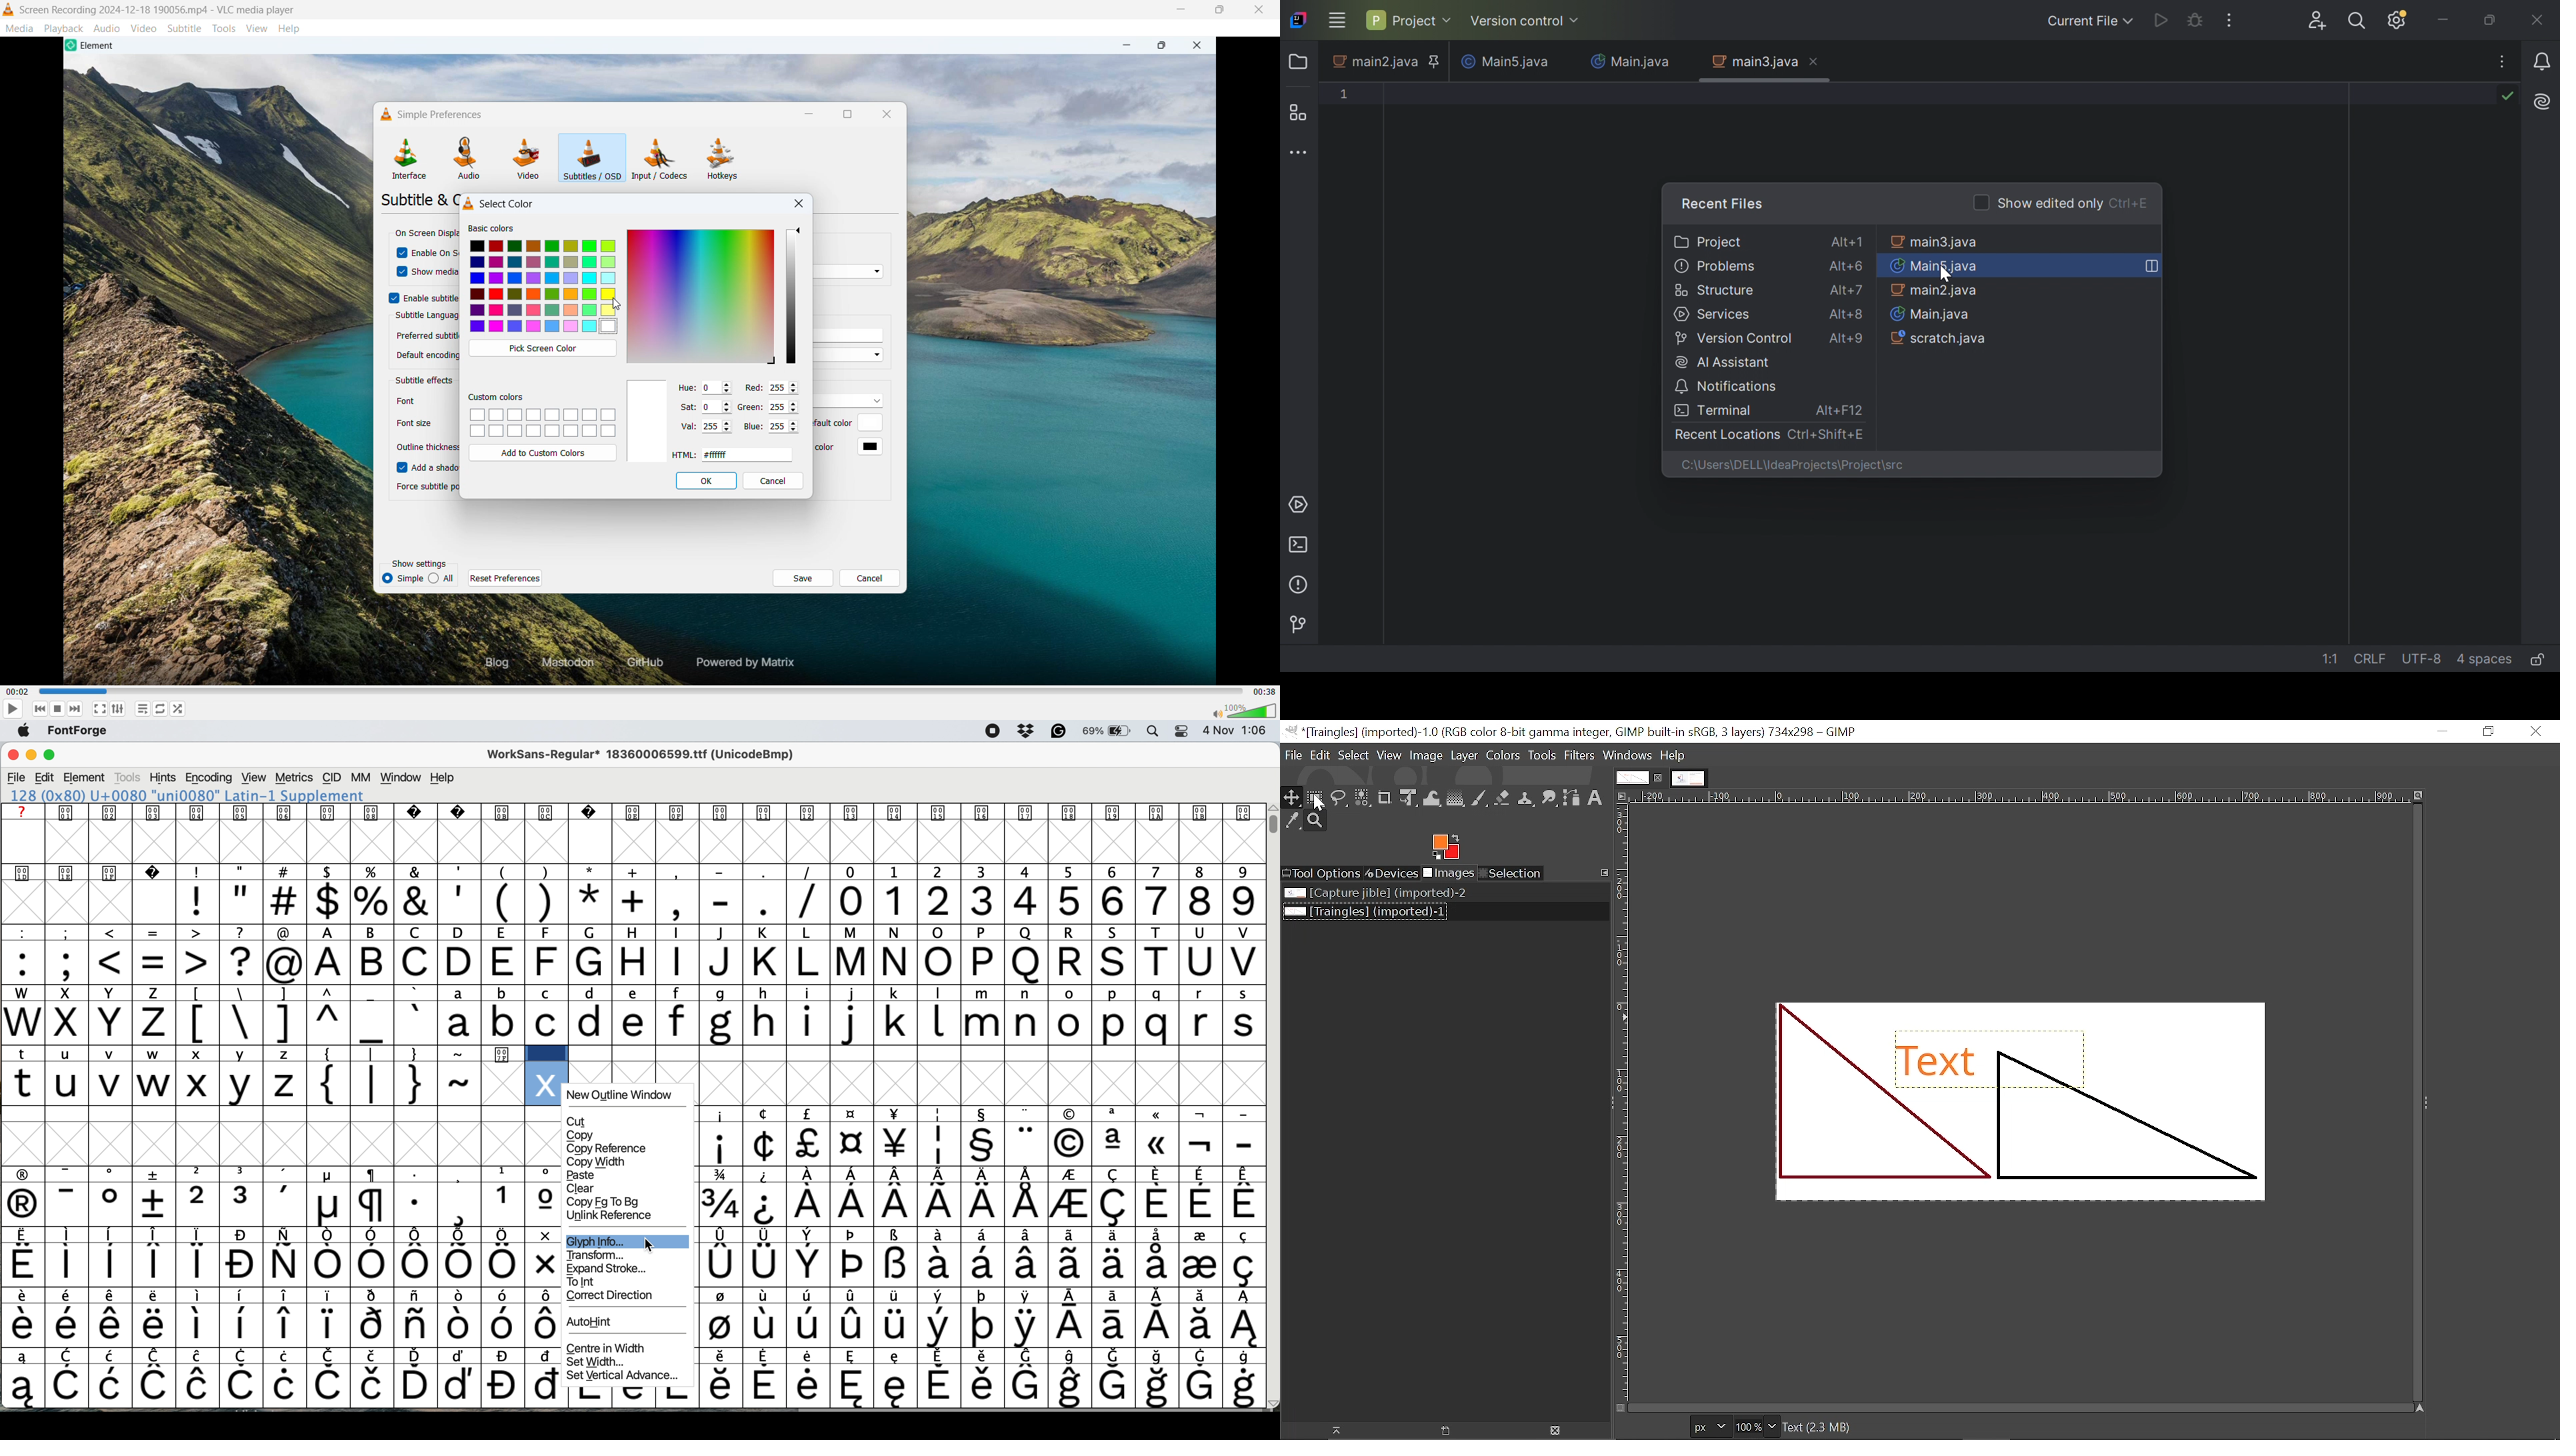 The width and height of the screenshot is (2576, 1456). Describe the element at coordinates (28, 731) in the screenshot. I see `system logo` at that location.